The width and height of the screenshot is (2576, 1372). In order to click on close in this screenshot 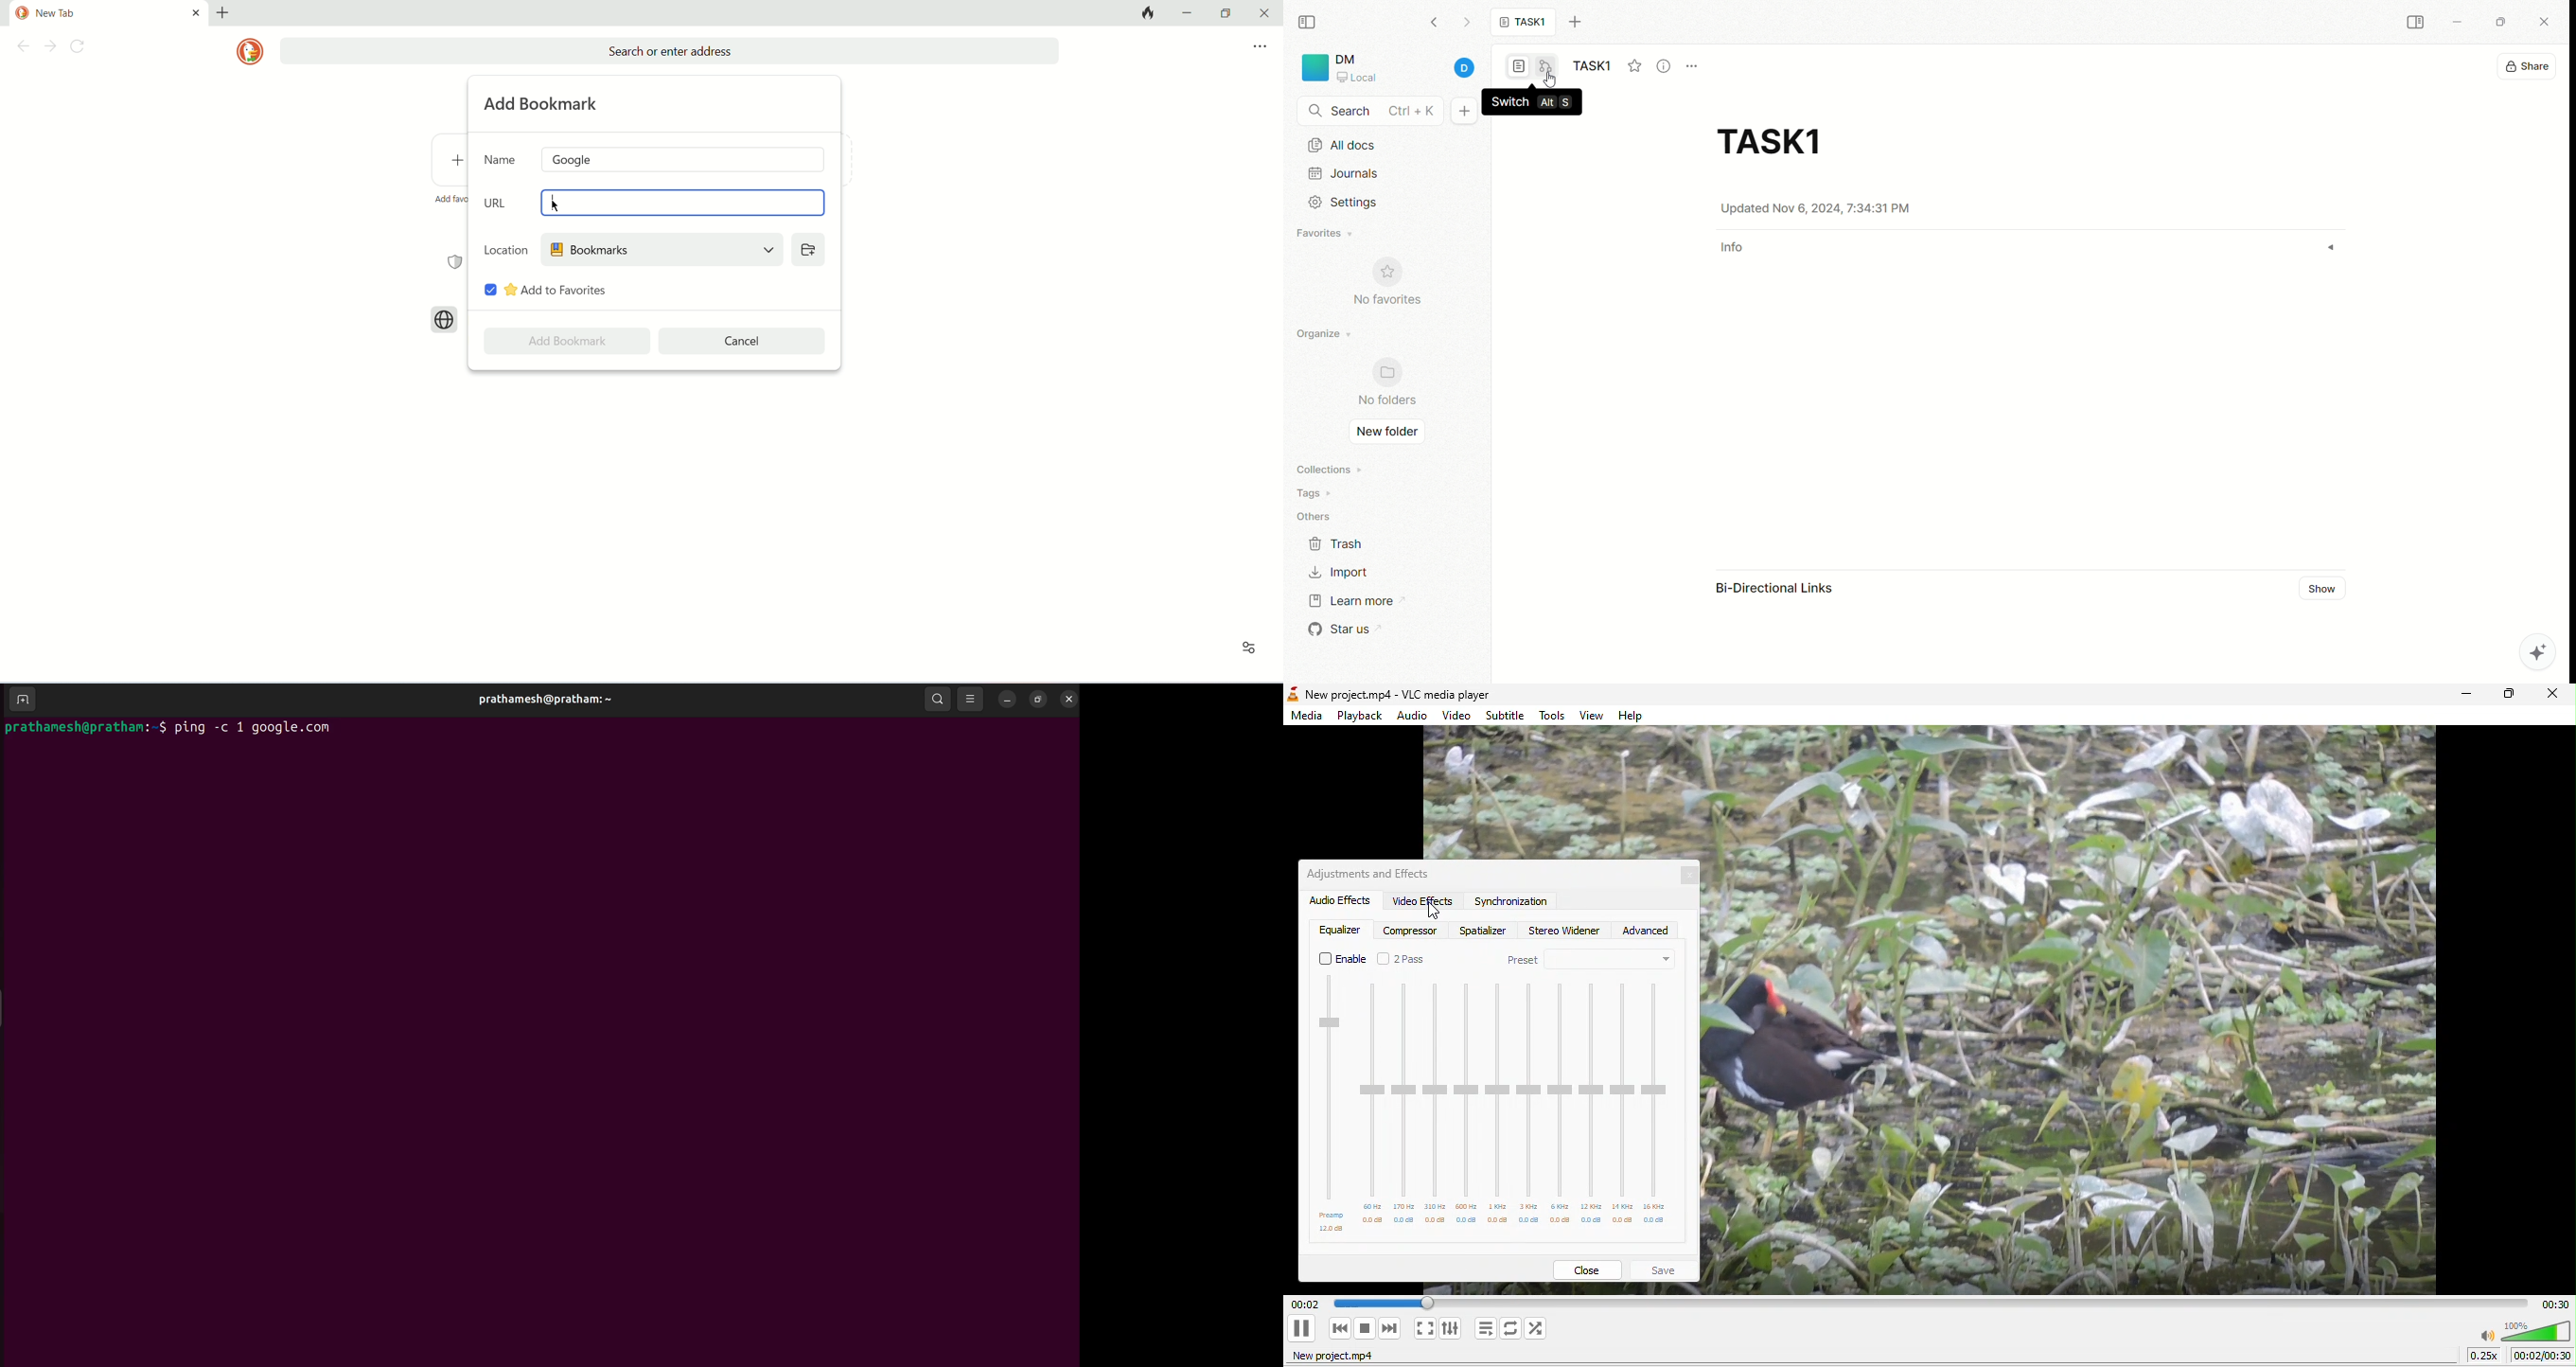, I will do `click(1262, 13)`.